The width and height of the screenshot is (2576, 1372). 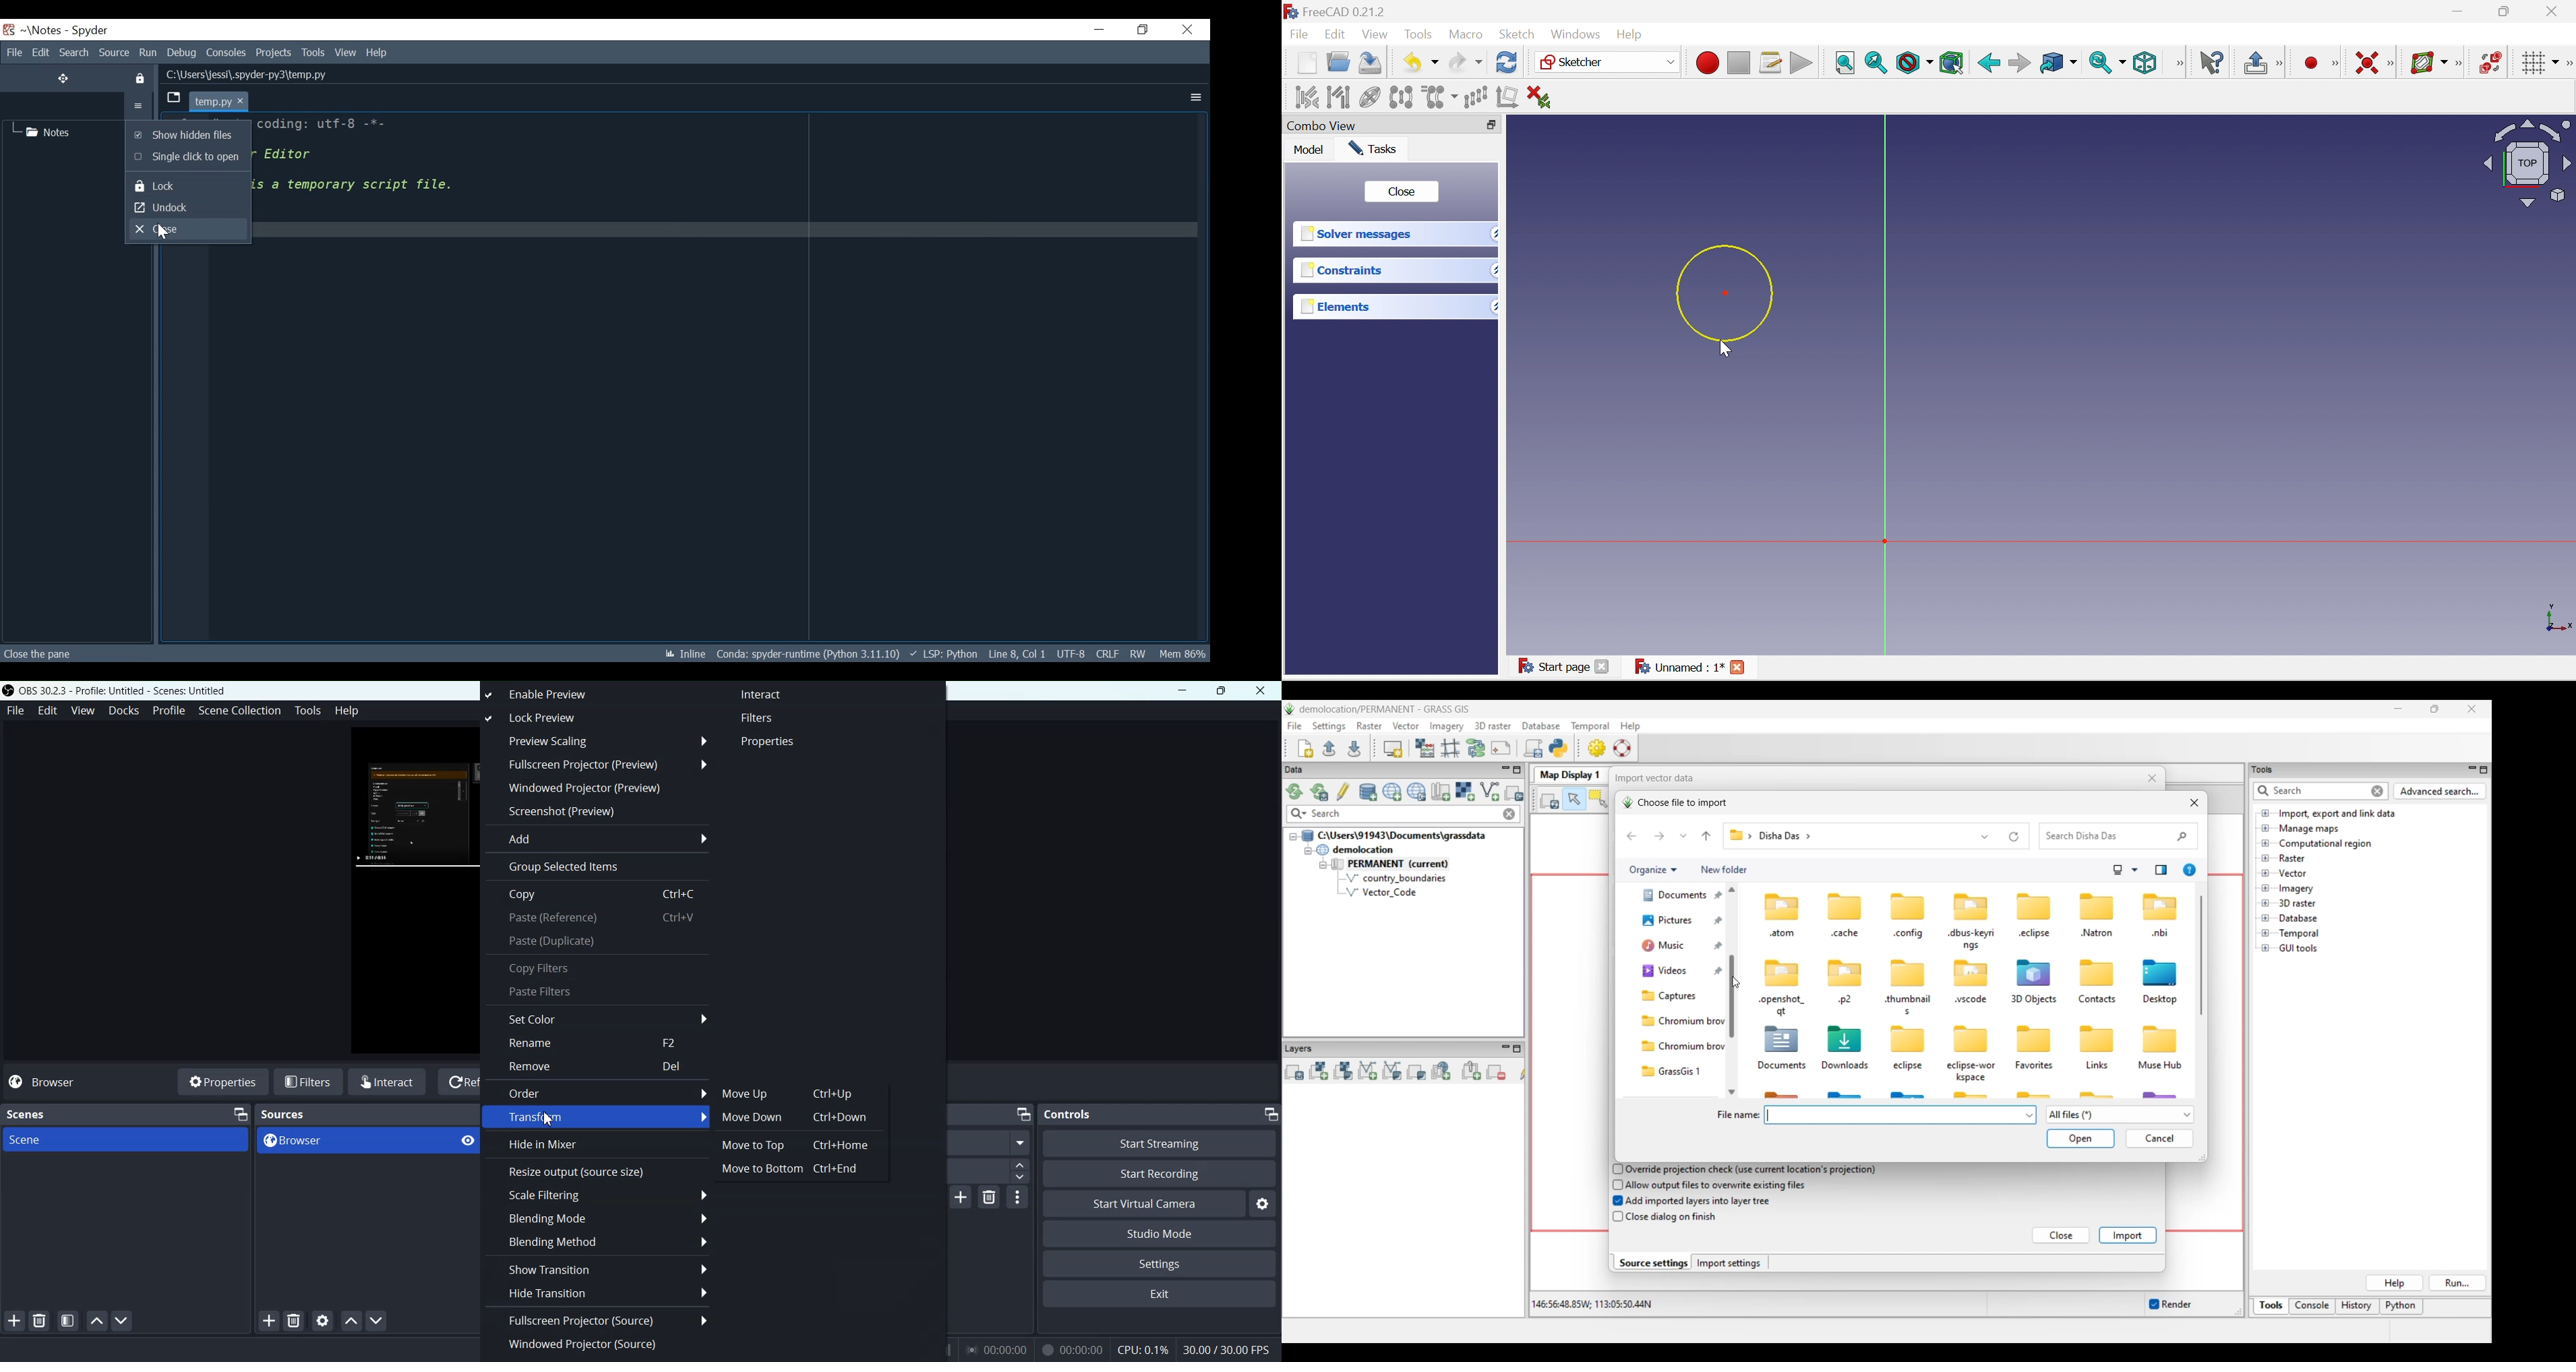 I want to click on Screenshot (Preview), so click(x=595, y=811).